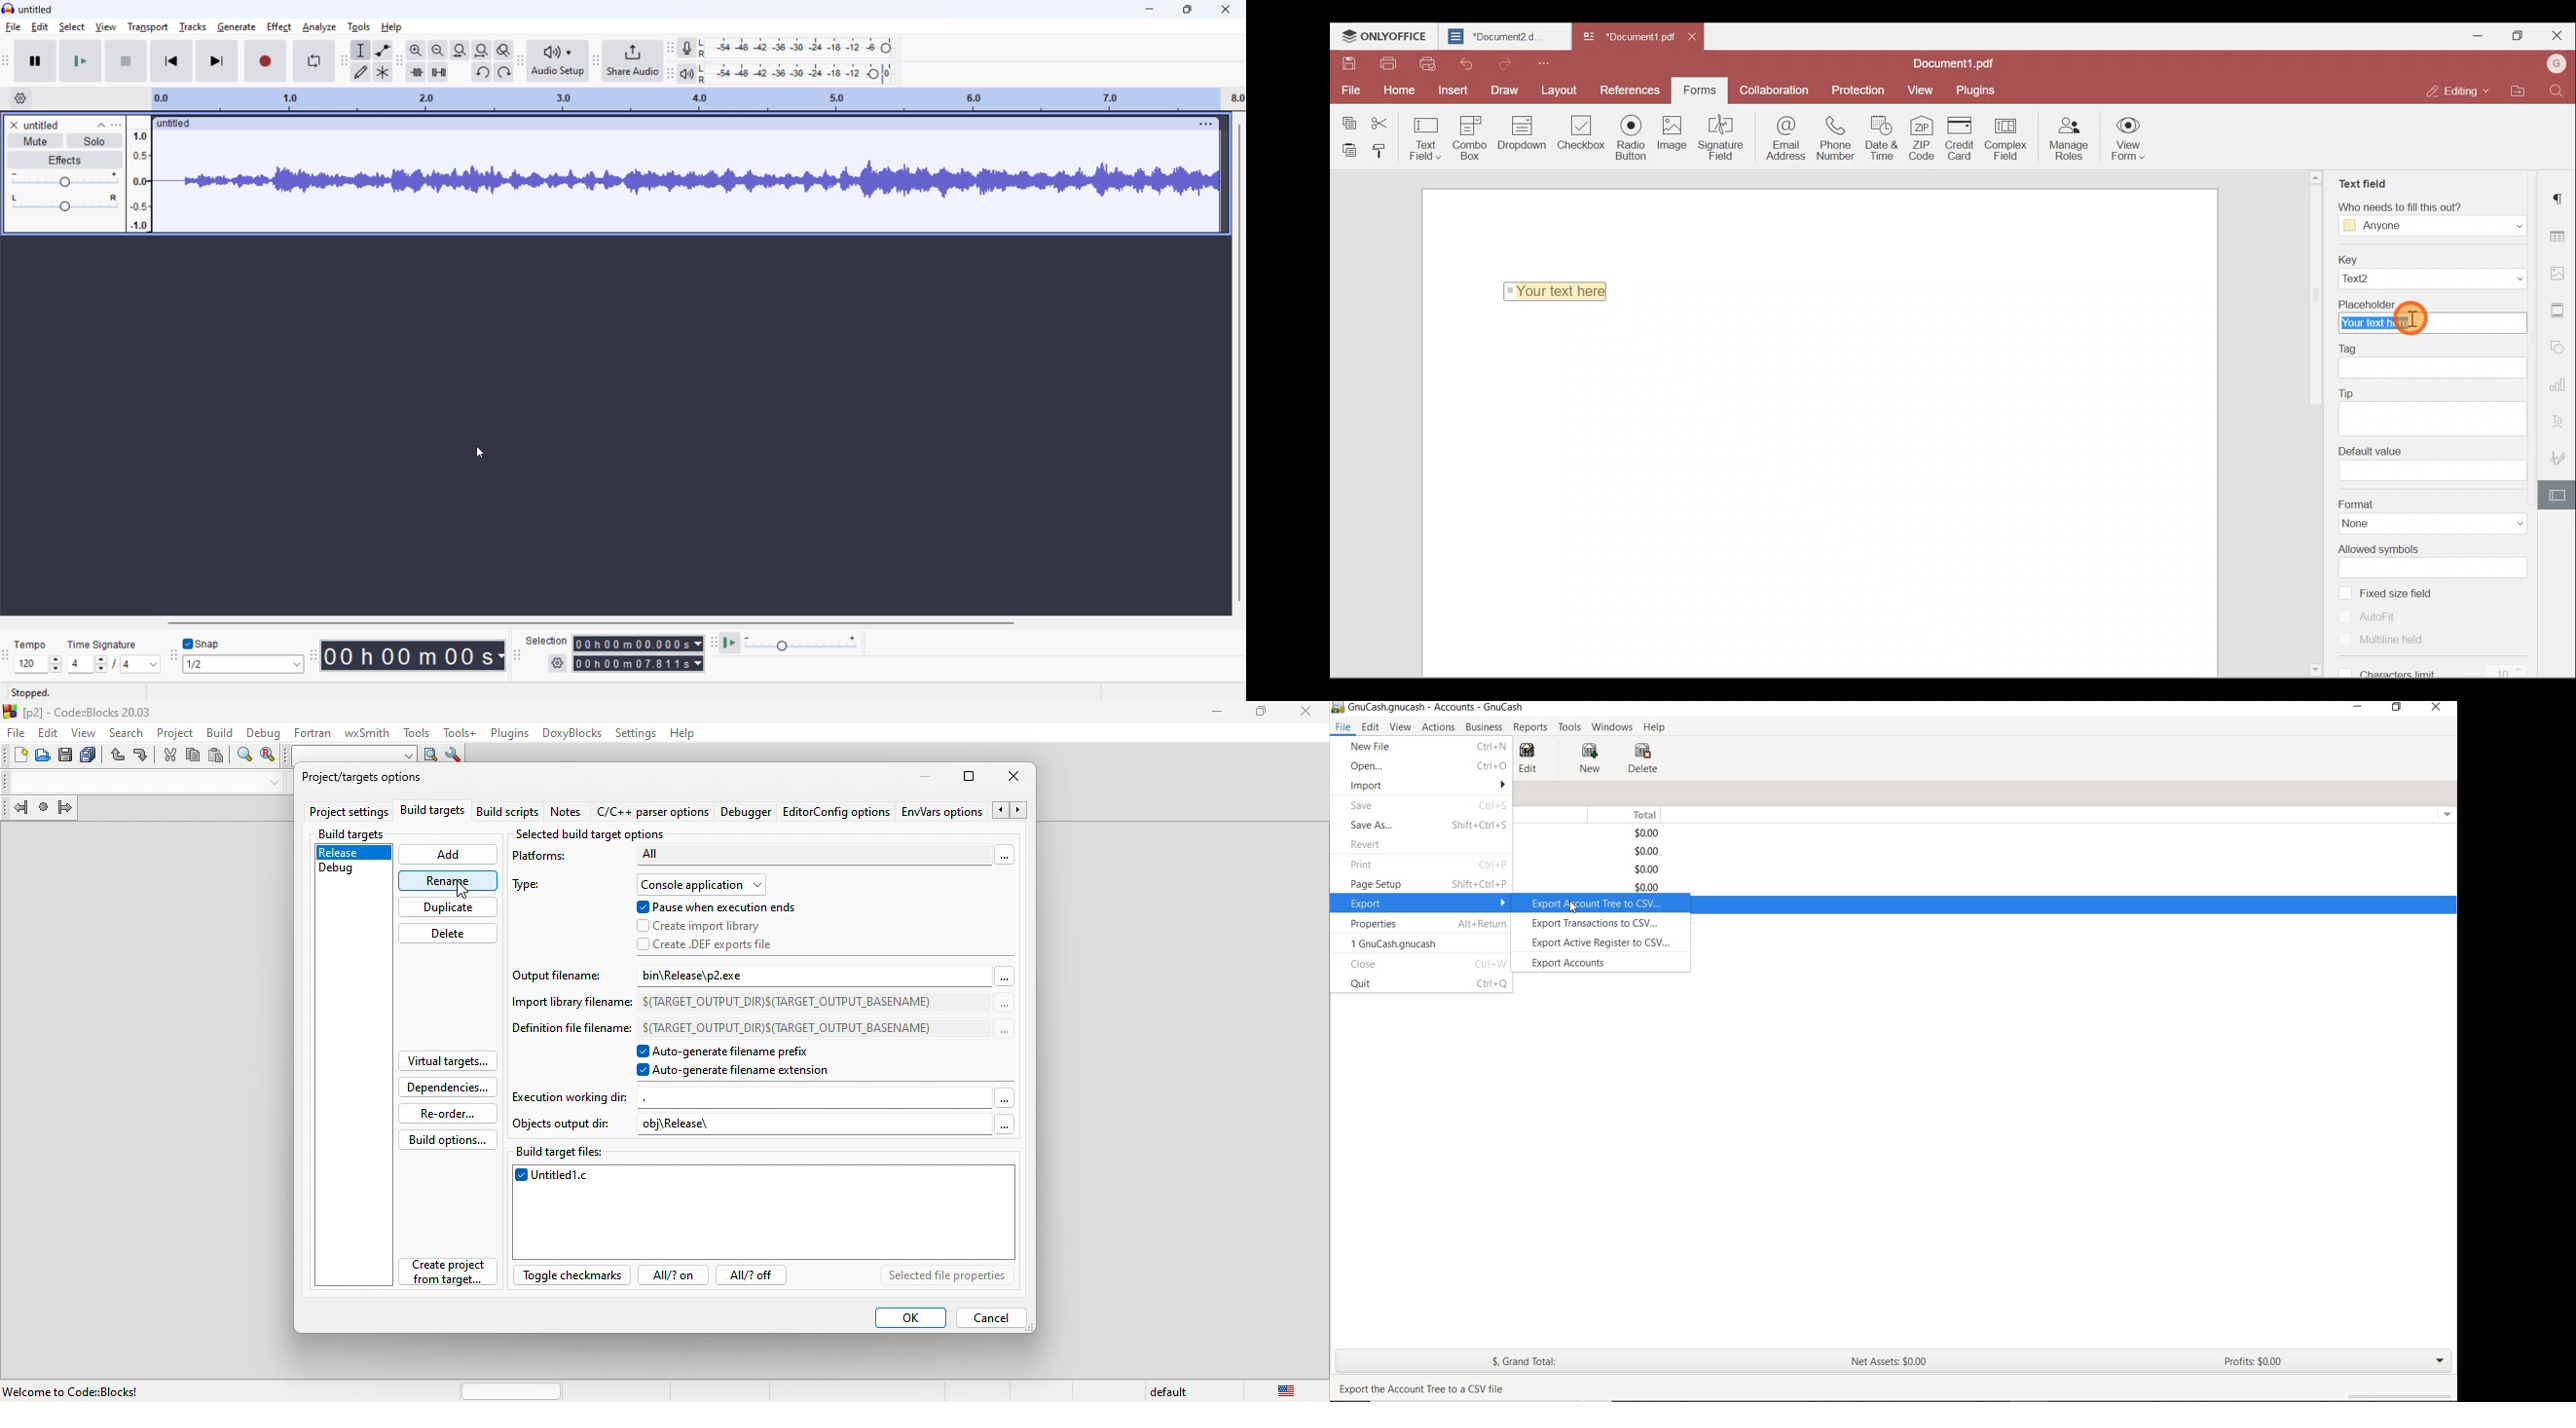 The width and height of the screenshot is (2576, 1428). I want to click on remove track, so click(13, 125).